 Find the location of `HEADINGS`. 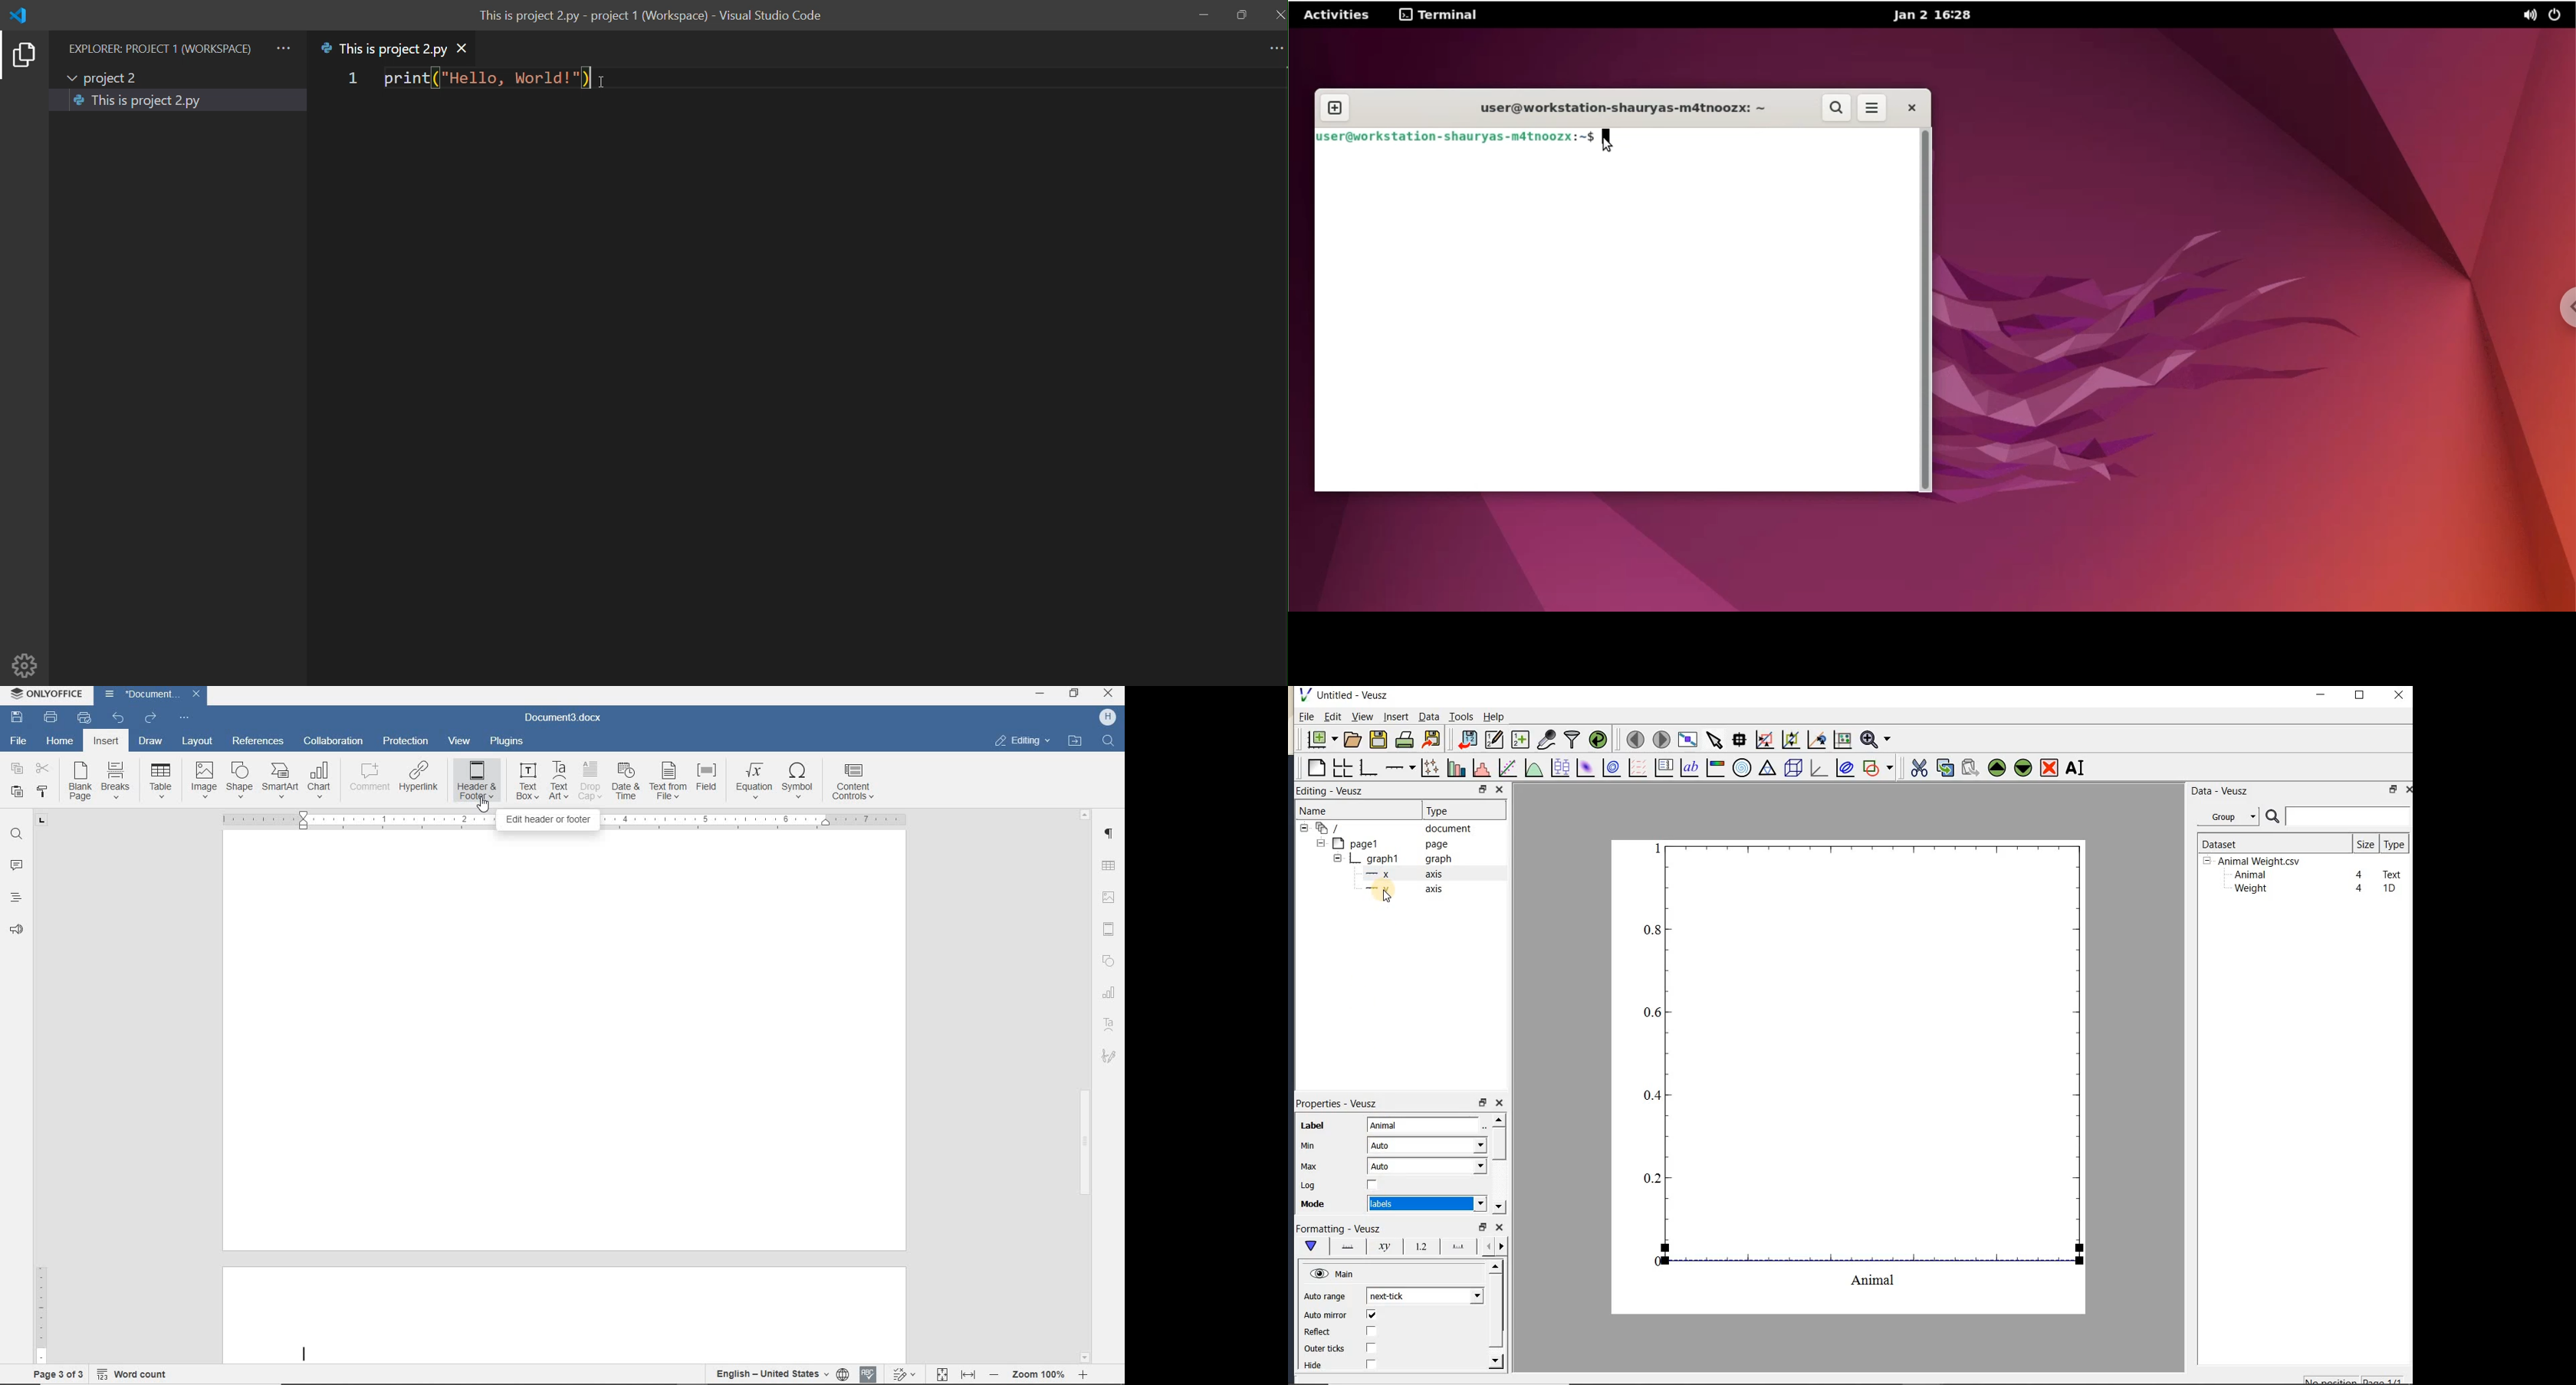

HEADINGS is located at coordinates (13, 899).